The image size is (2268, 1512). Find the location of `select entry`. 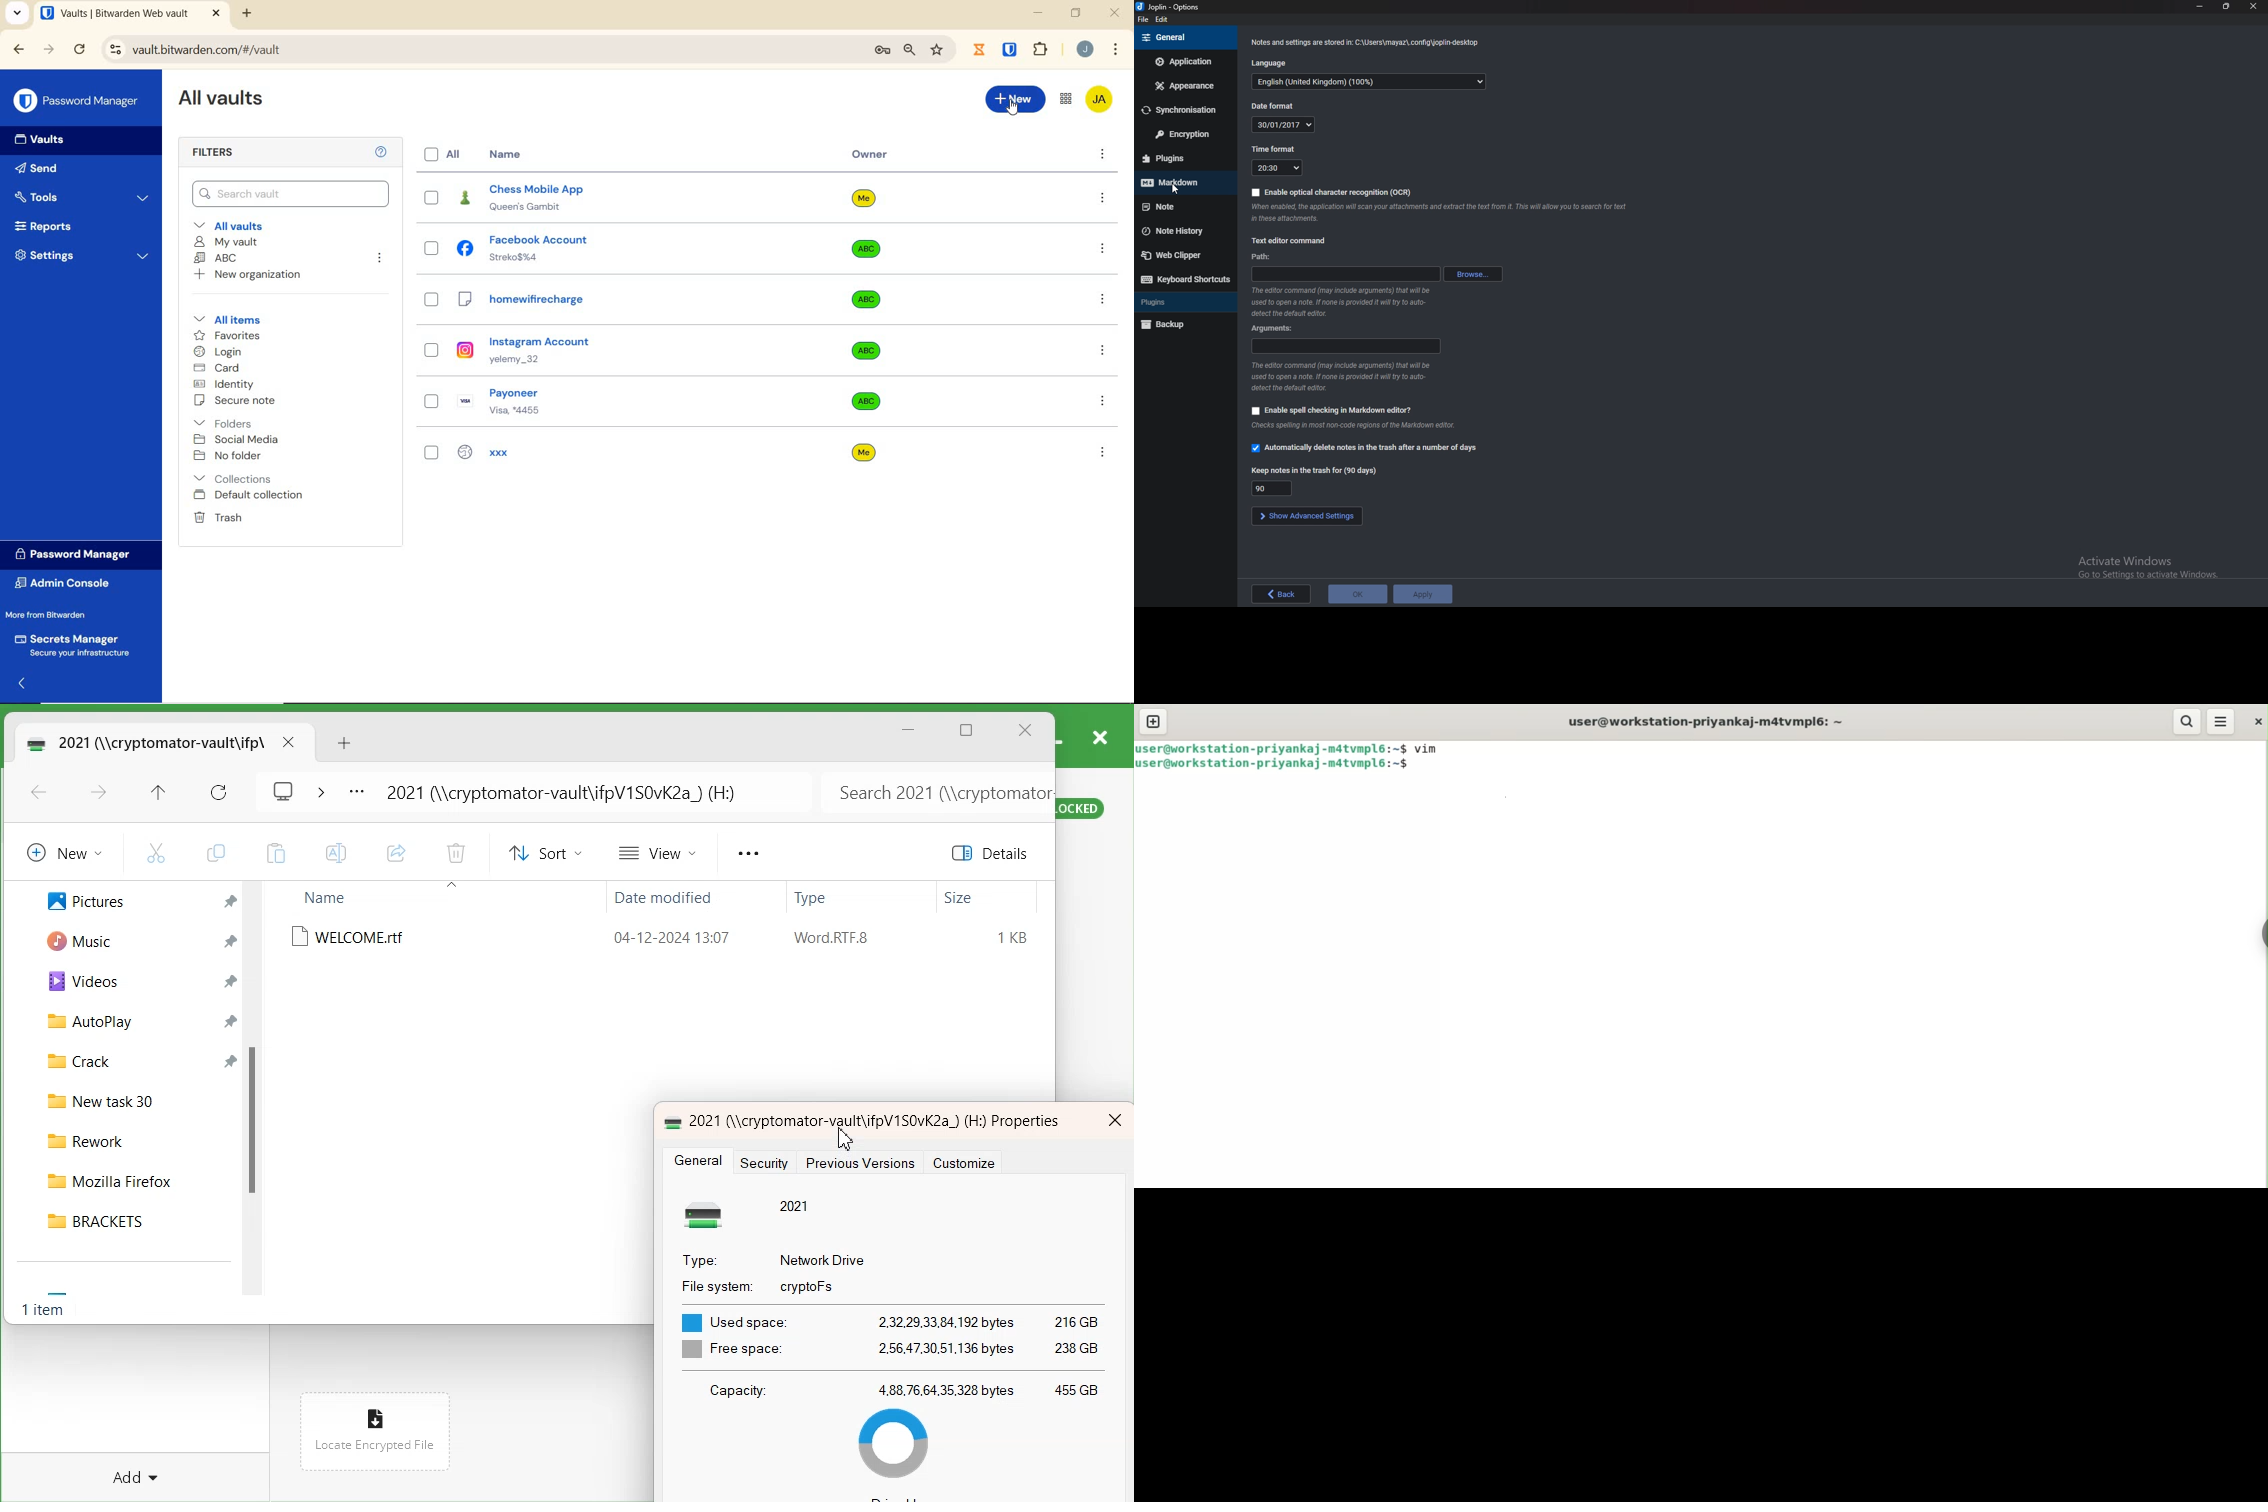

select entry is located at coordinates (431, 350).